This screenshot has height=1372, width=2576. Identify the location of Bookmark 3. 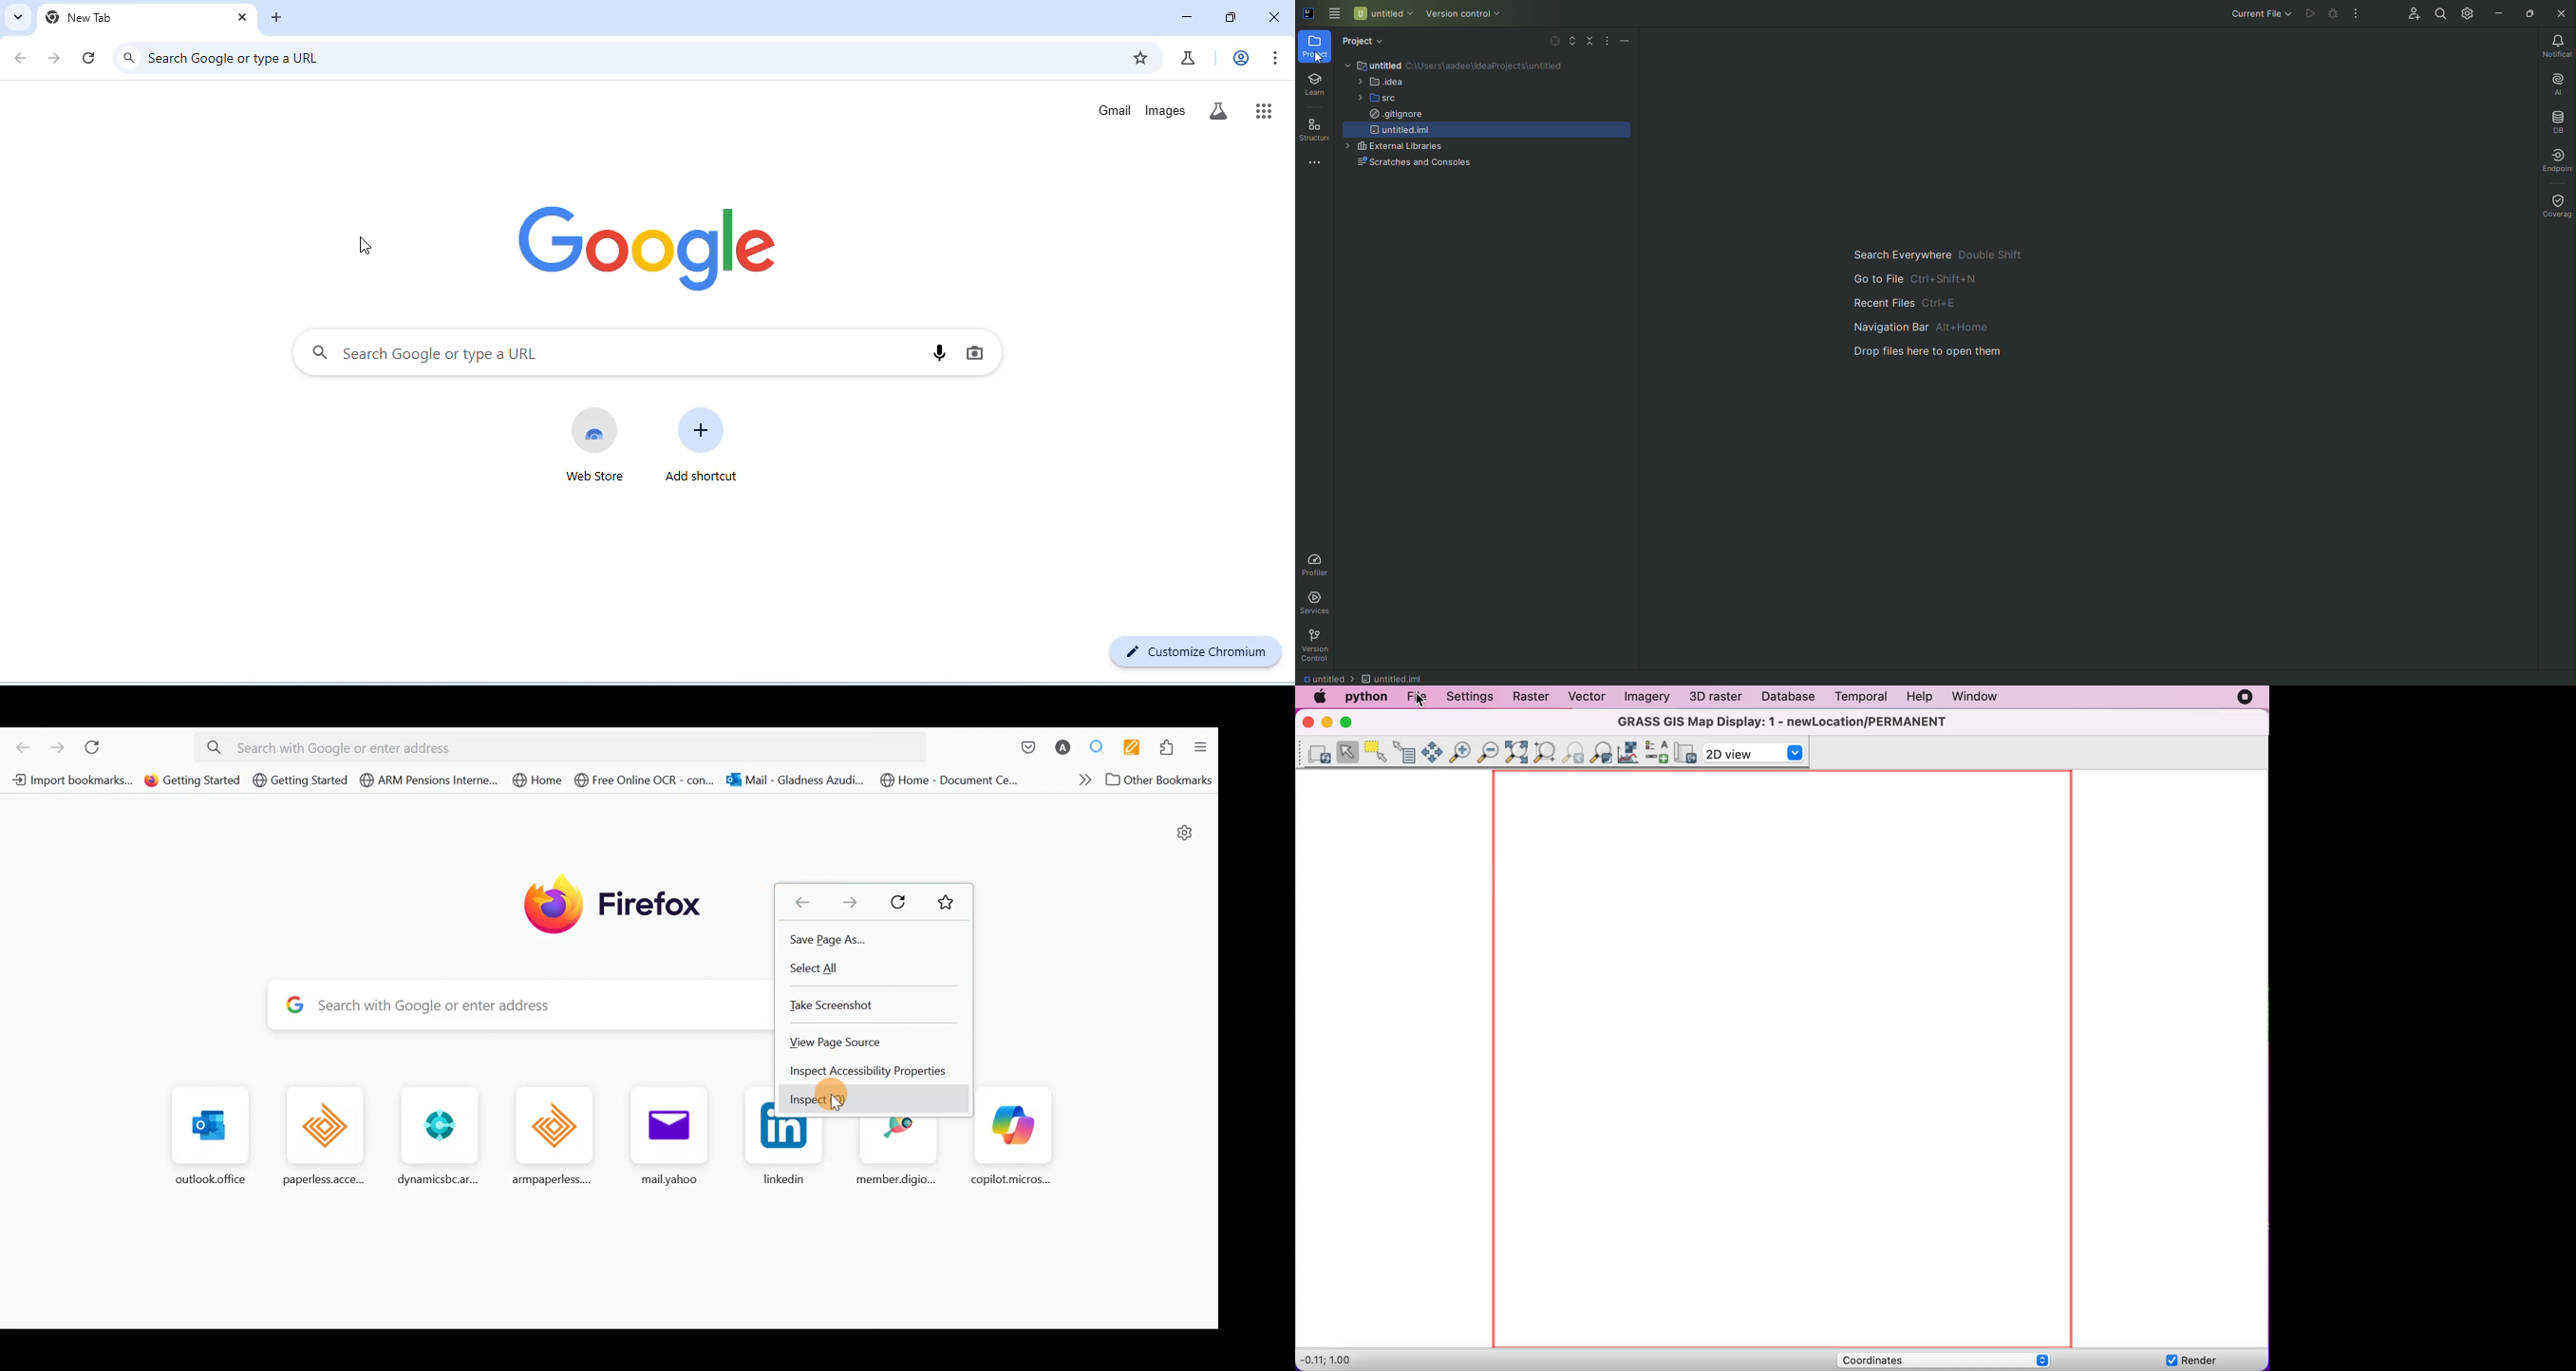
(300, 780).